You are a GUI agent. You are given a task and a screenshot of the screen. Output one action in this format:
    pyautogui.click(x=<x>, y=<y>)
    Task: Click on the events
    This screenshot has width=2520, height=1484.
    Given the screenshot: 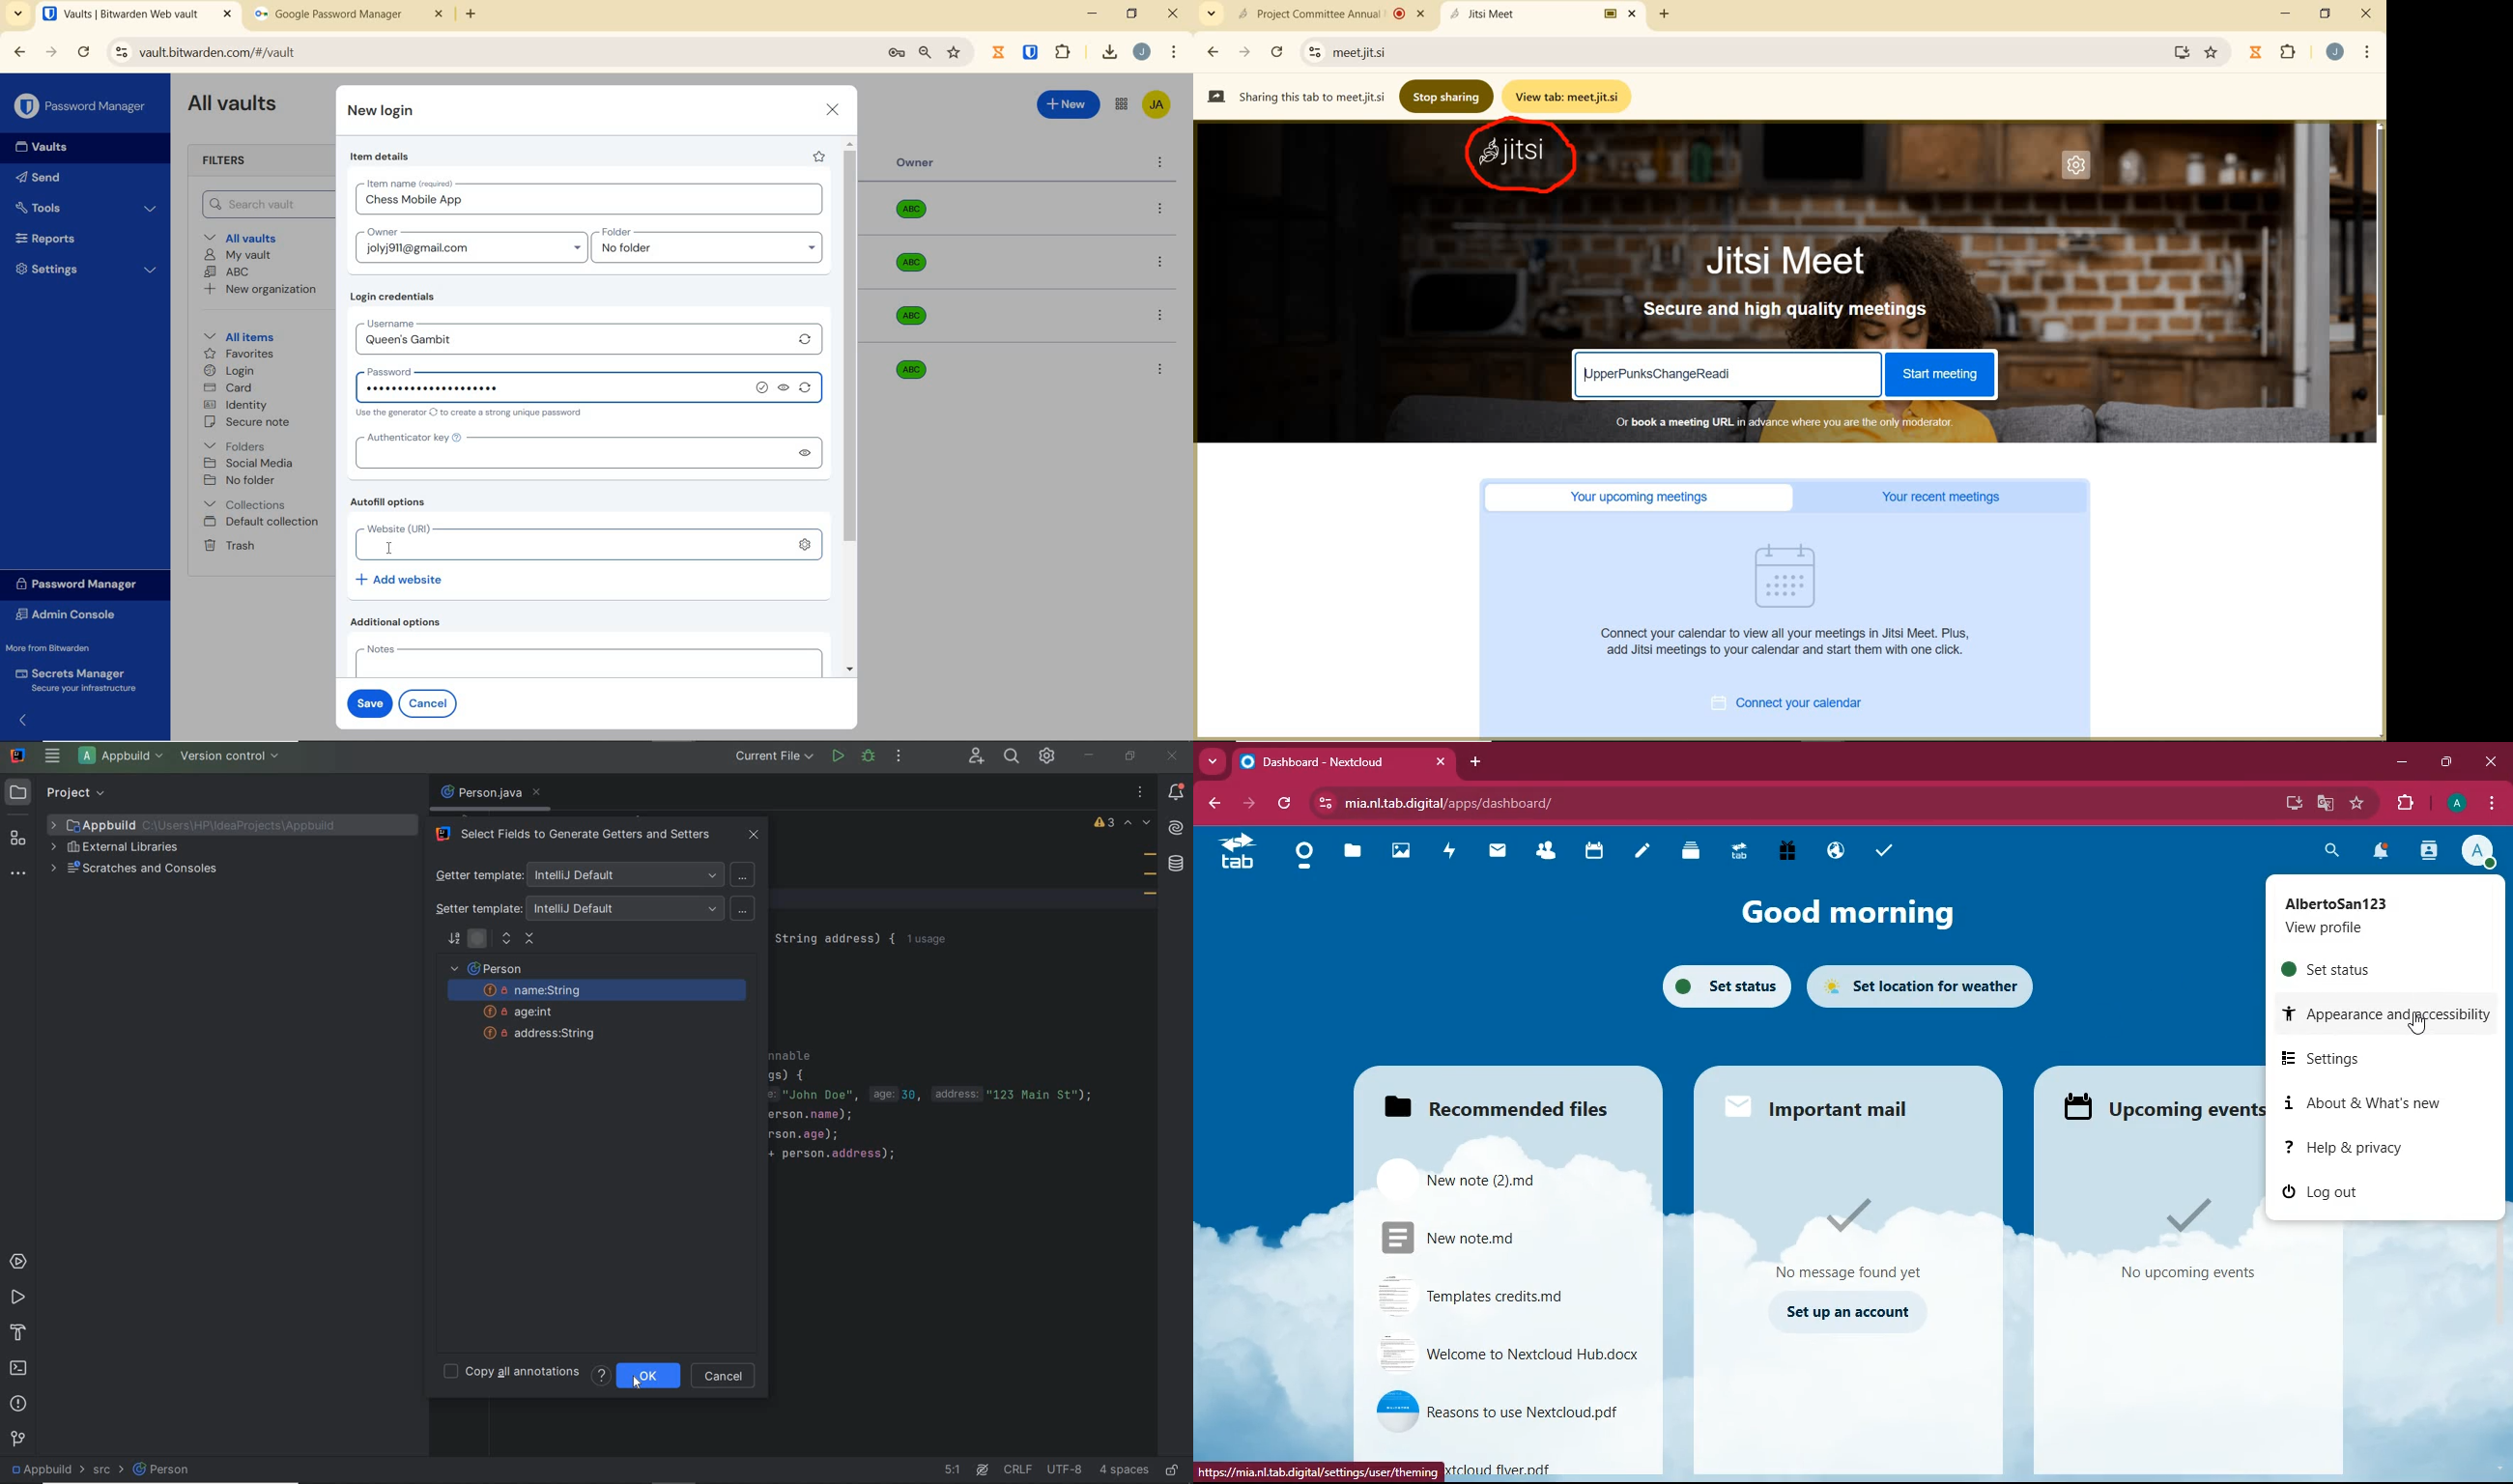 What is the action you would take?
    pyautogui.click(x=2179, y=1242)
    